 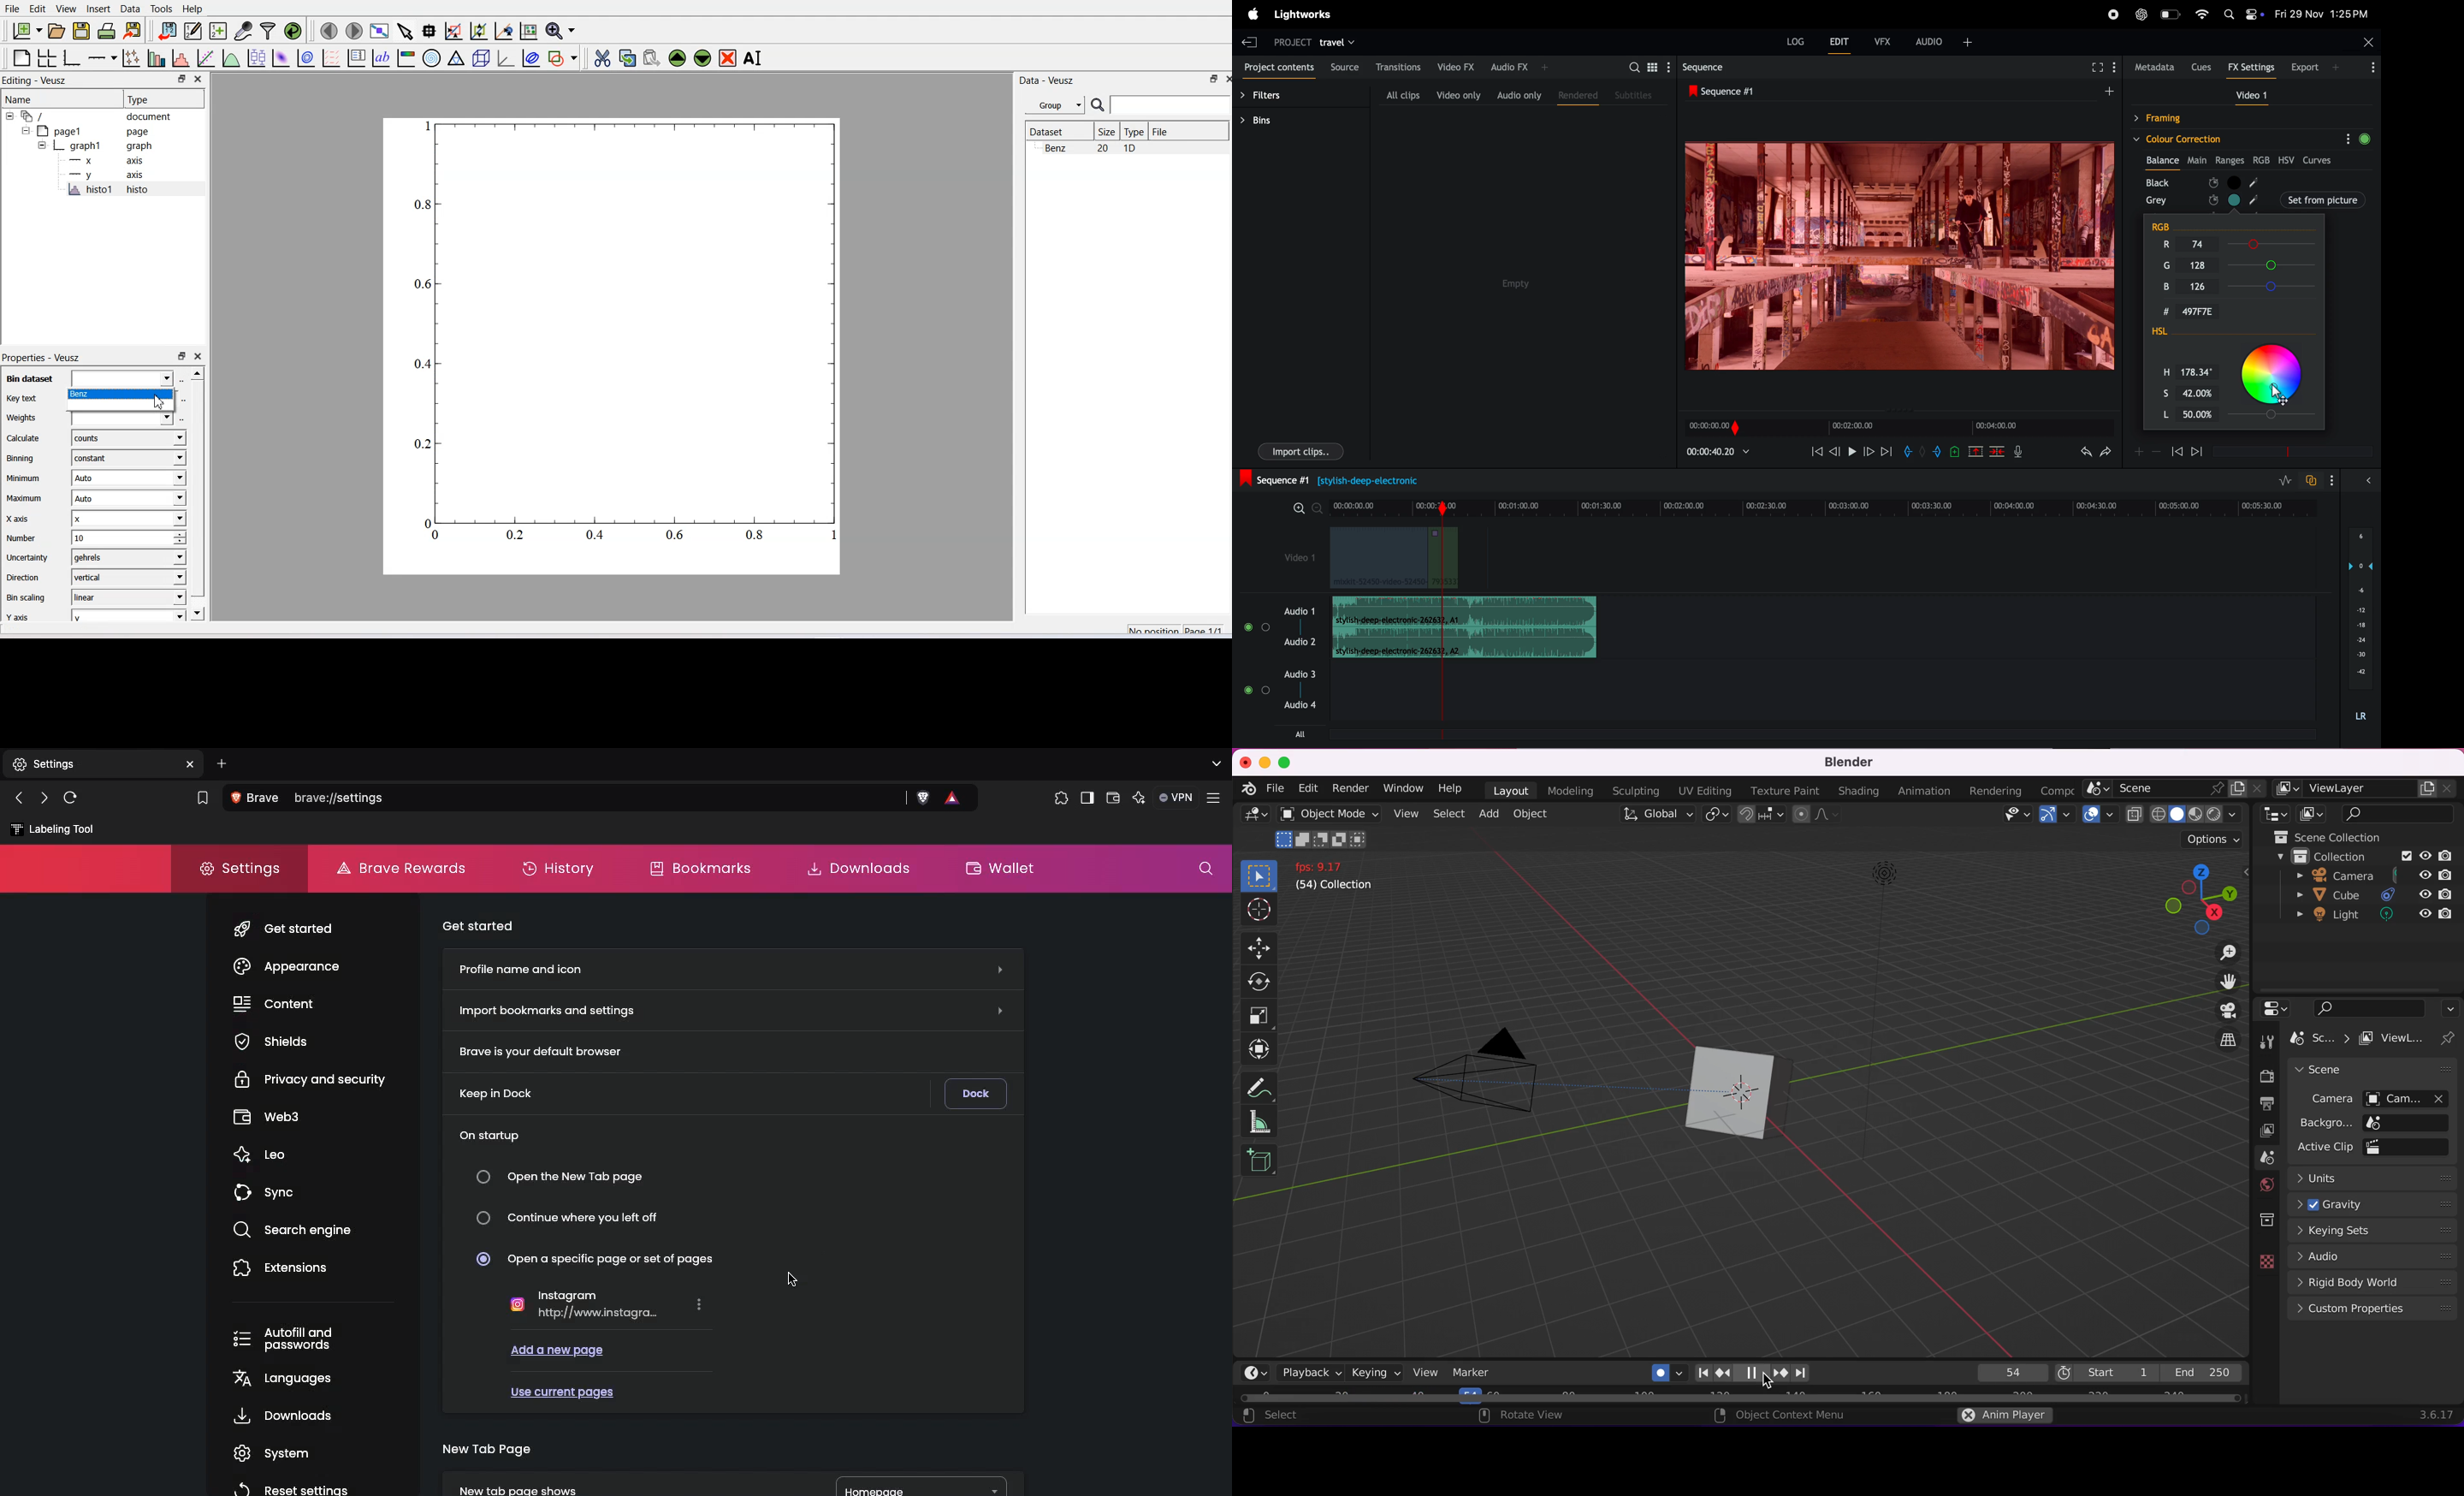 I want to click on Group, so click(x=1055, y=104).